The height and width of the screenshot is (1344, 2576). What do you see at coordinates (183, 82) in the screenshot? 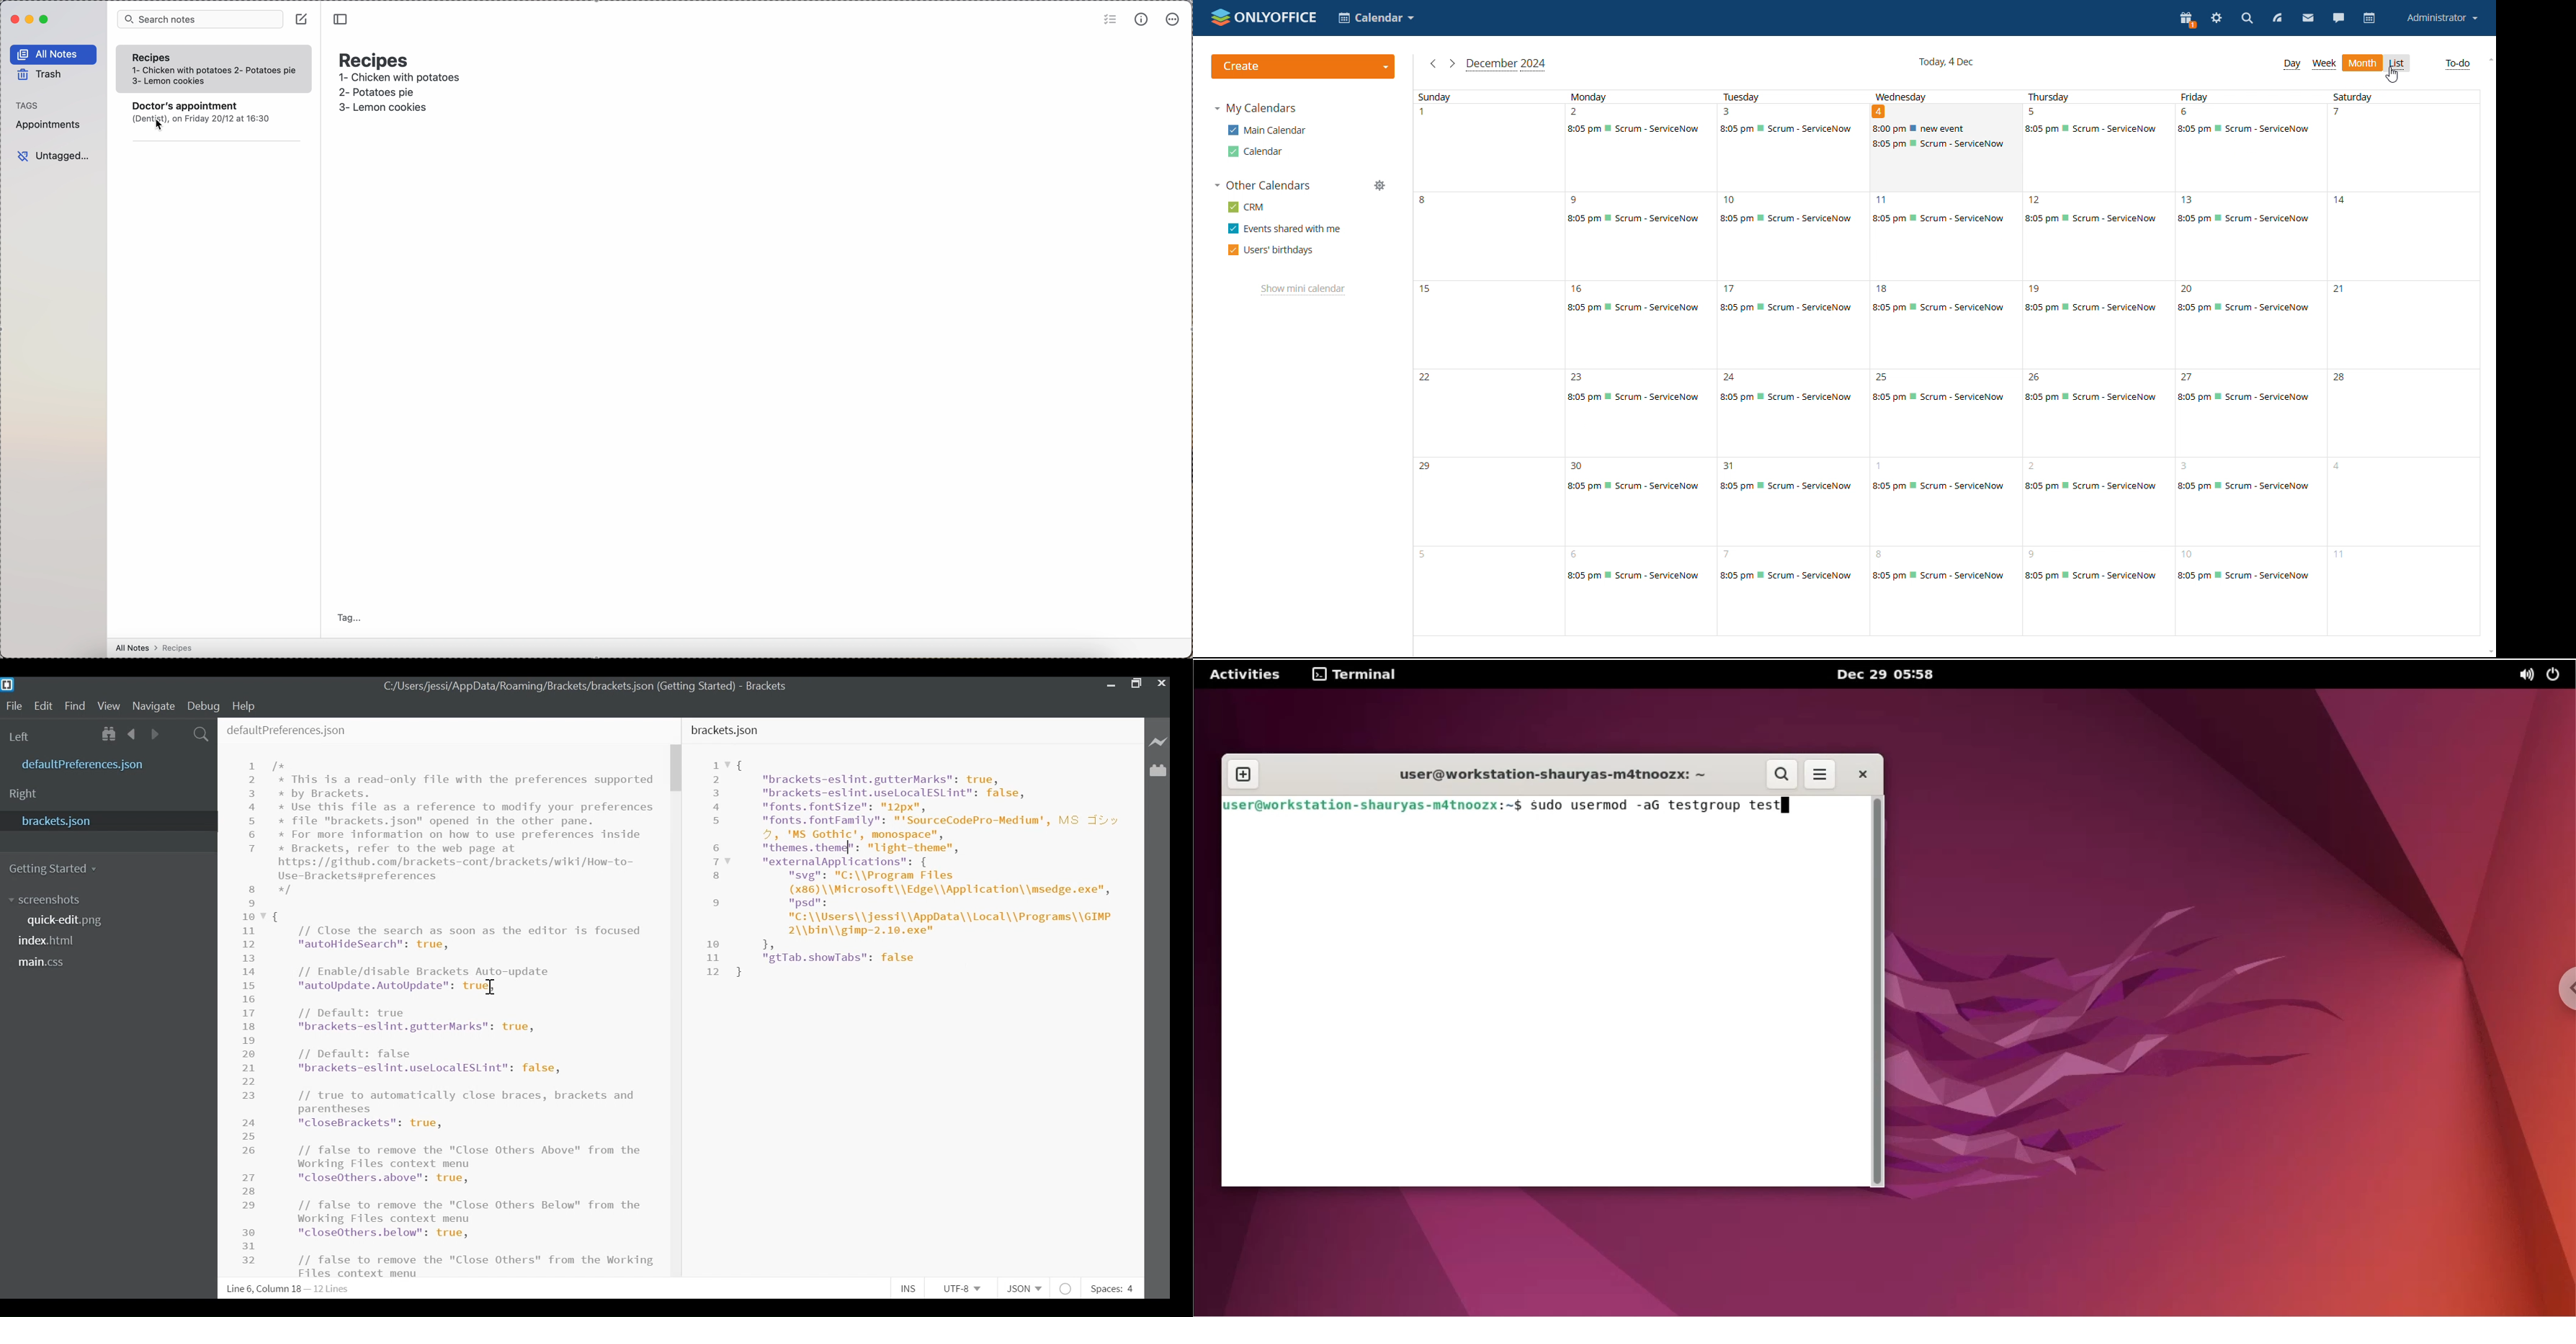
I see `3-Lemon Cookies` at bounding box center [183, 82].